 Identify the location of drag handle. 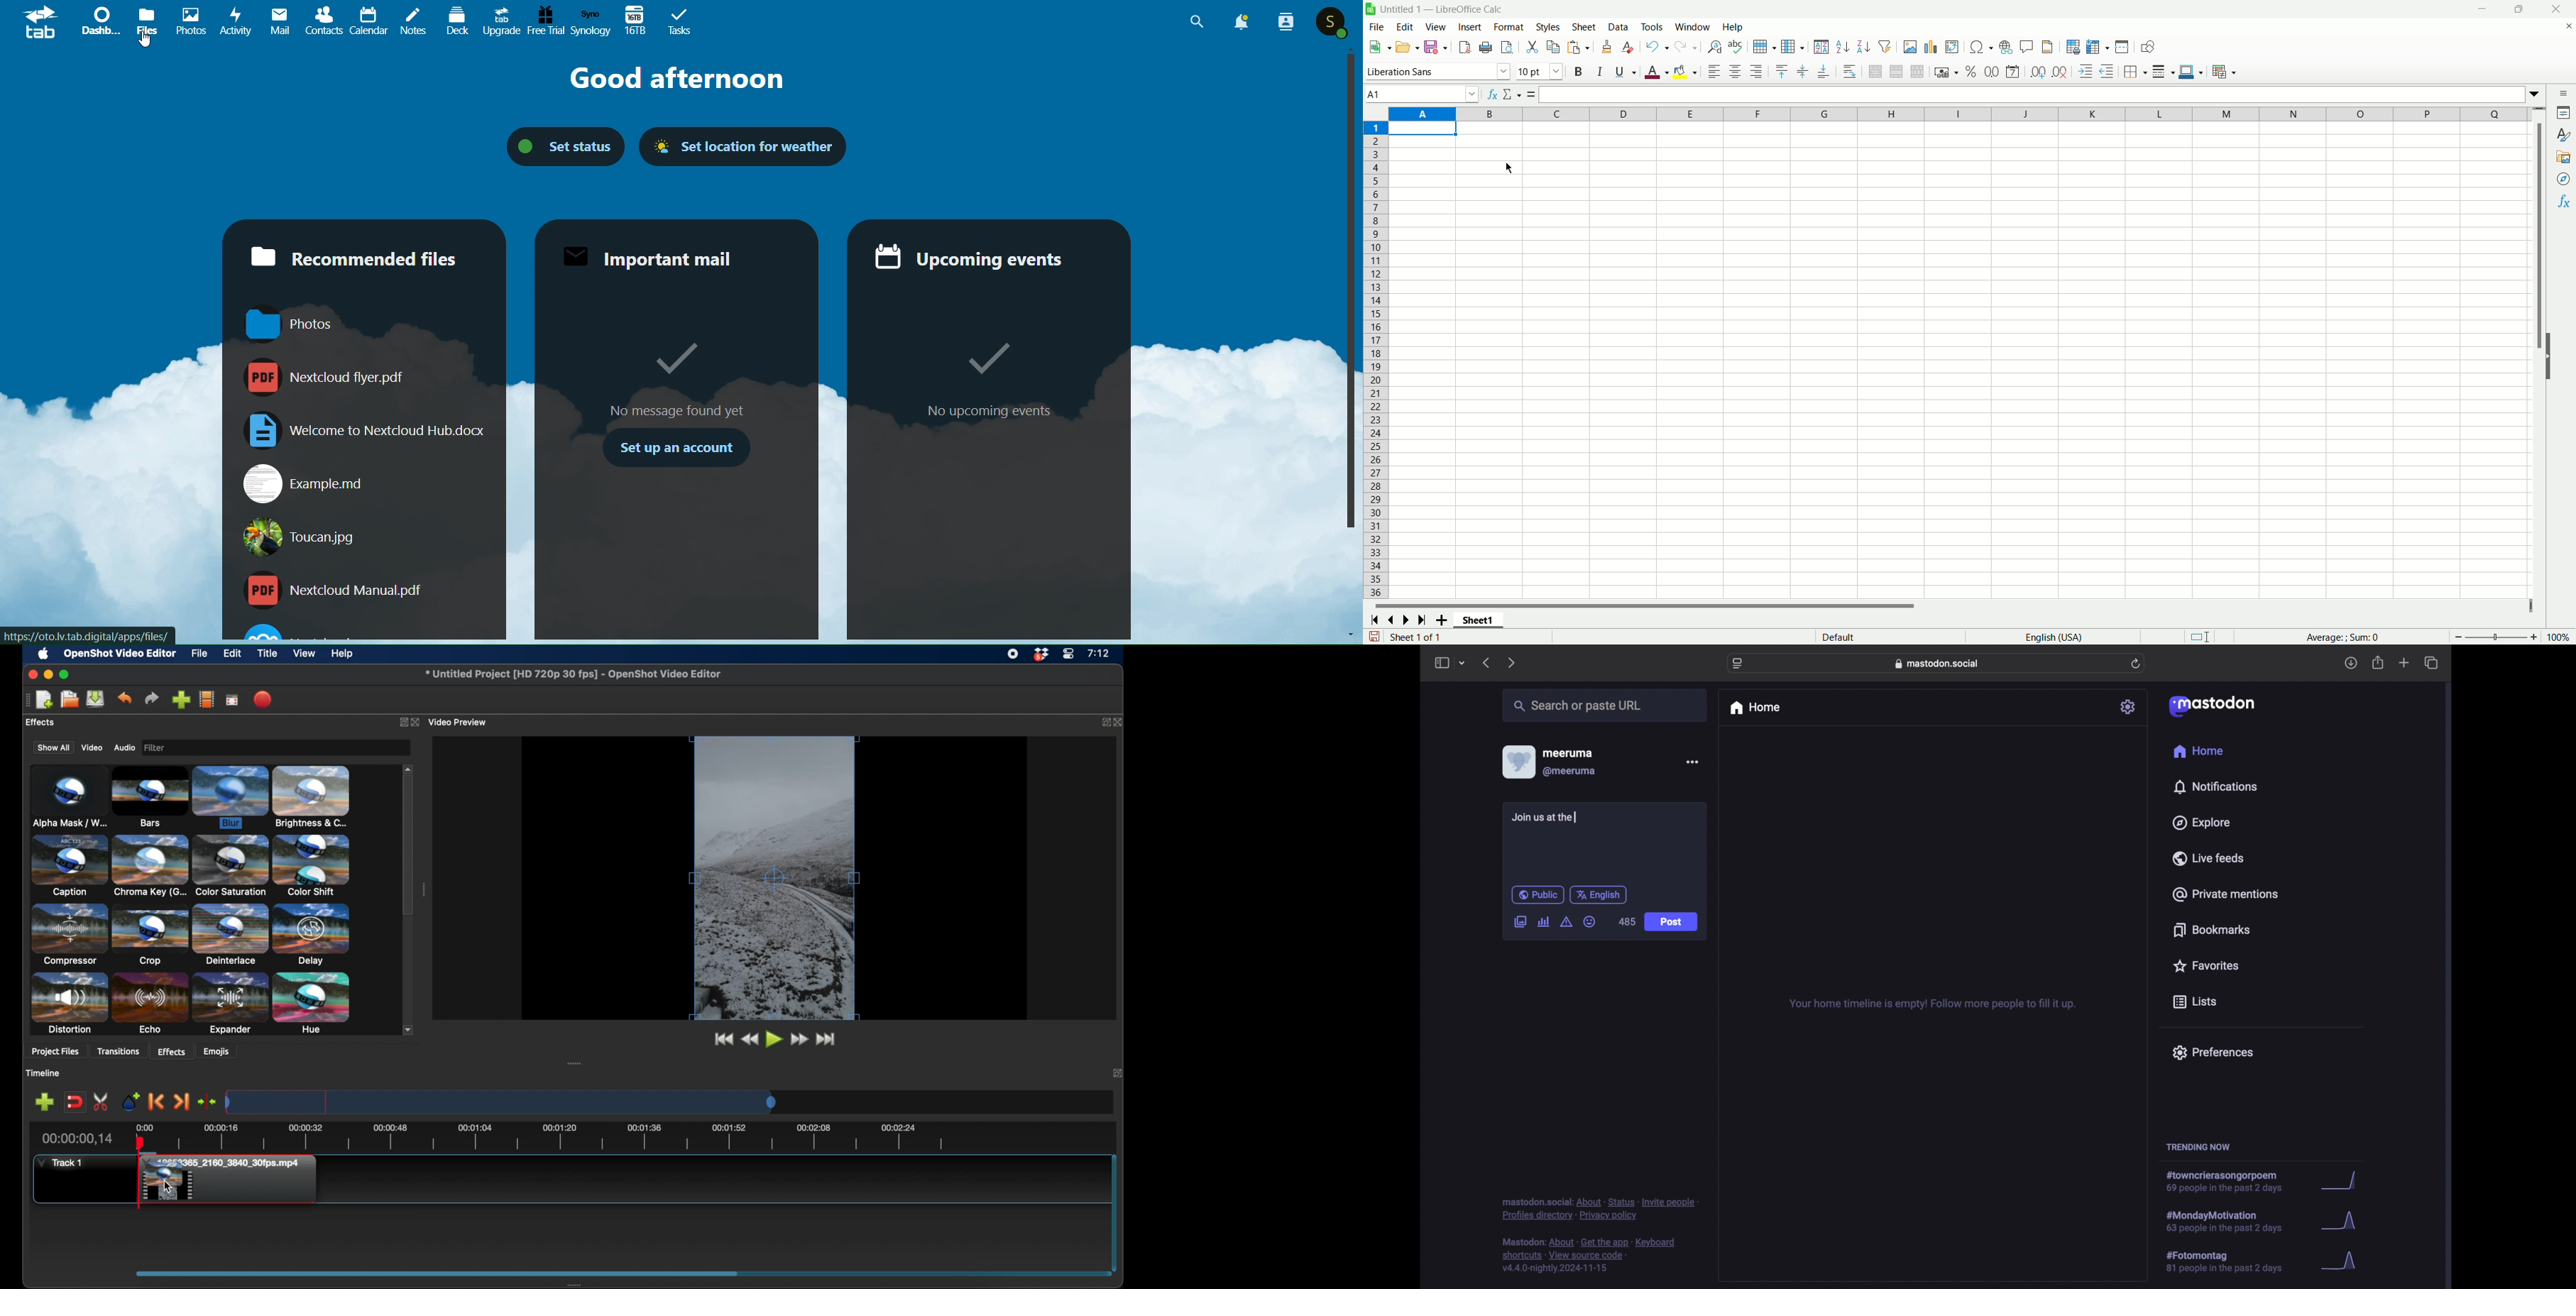
(437, 1272).